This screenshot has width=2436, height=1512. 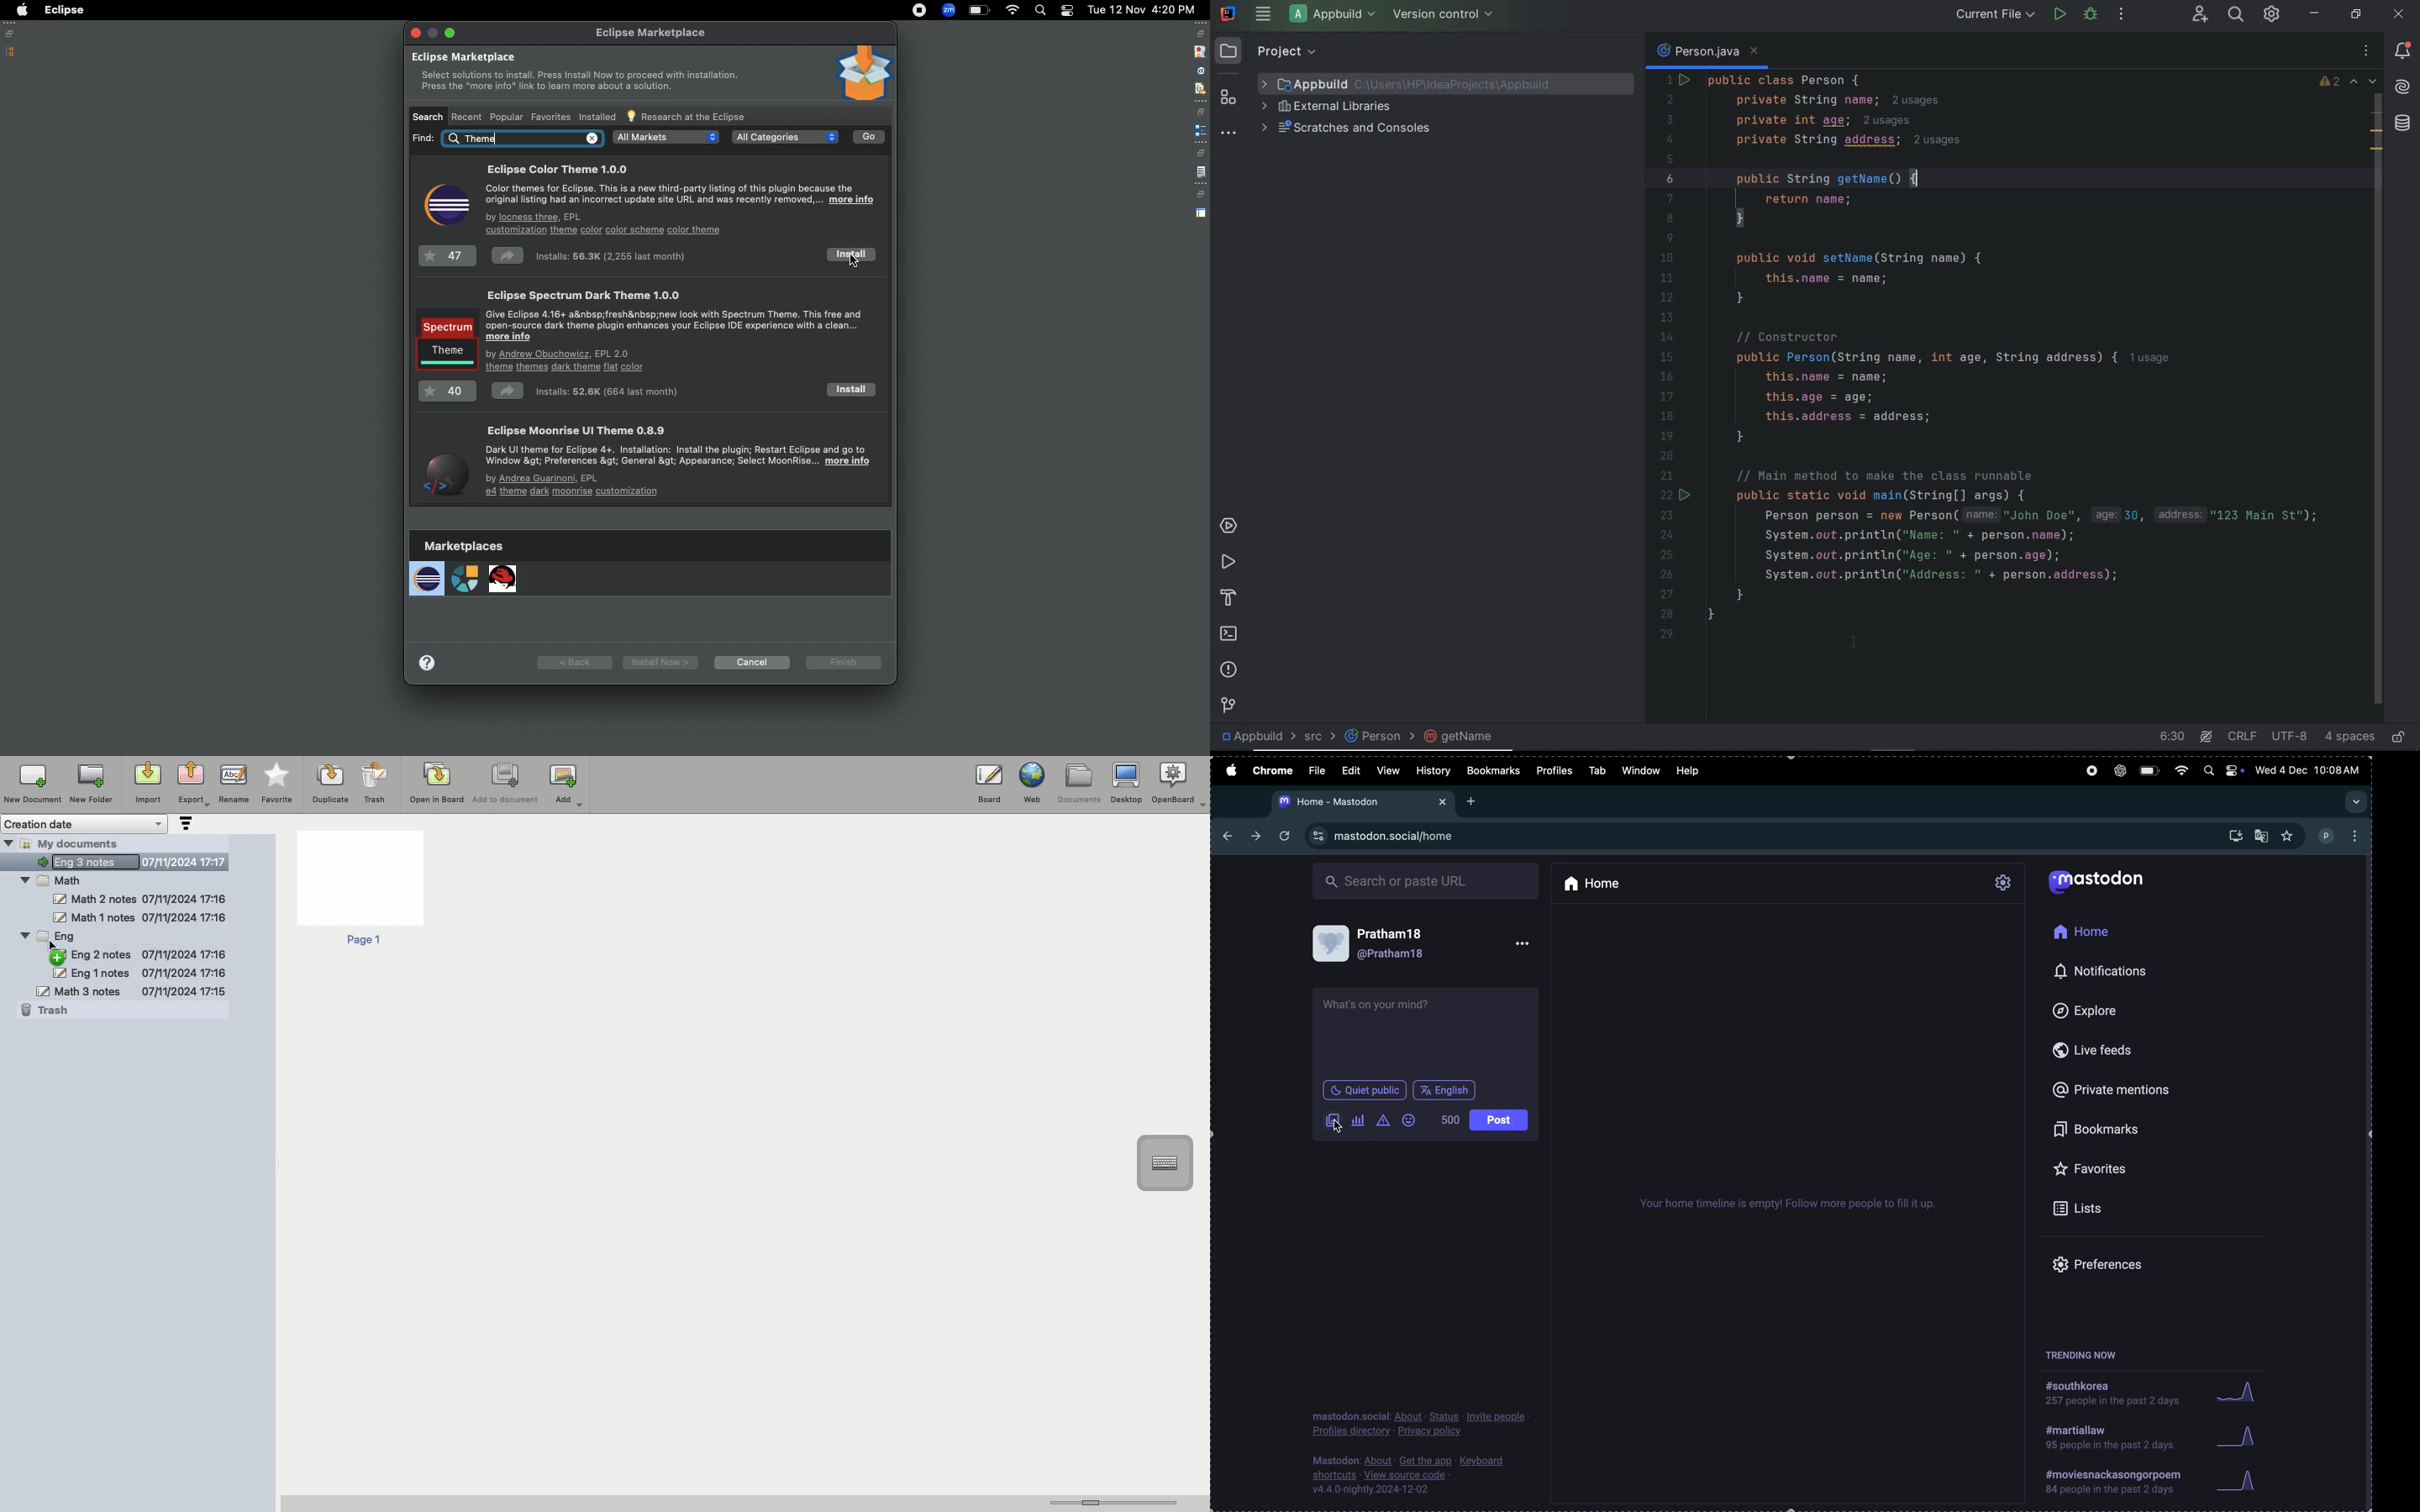 What do you see at coordinates (1493, 771) in the screenshot?
I see `Bookmarks` at bounding box center [1493, 771].